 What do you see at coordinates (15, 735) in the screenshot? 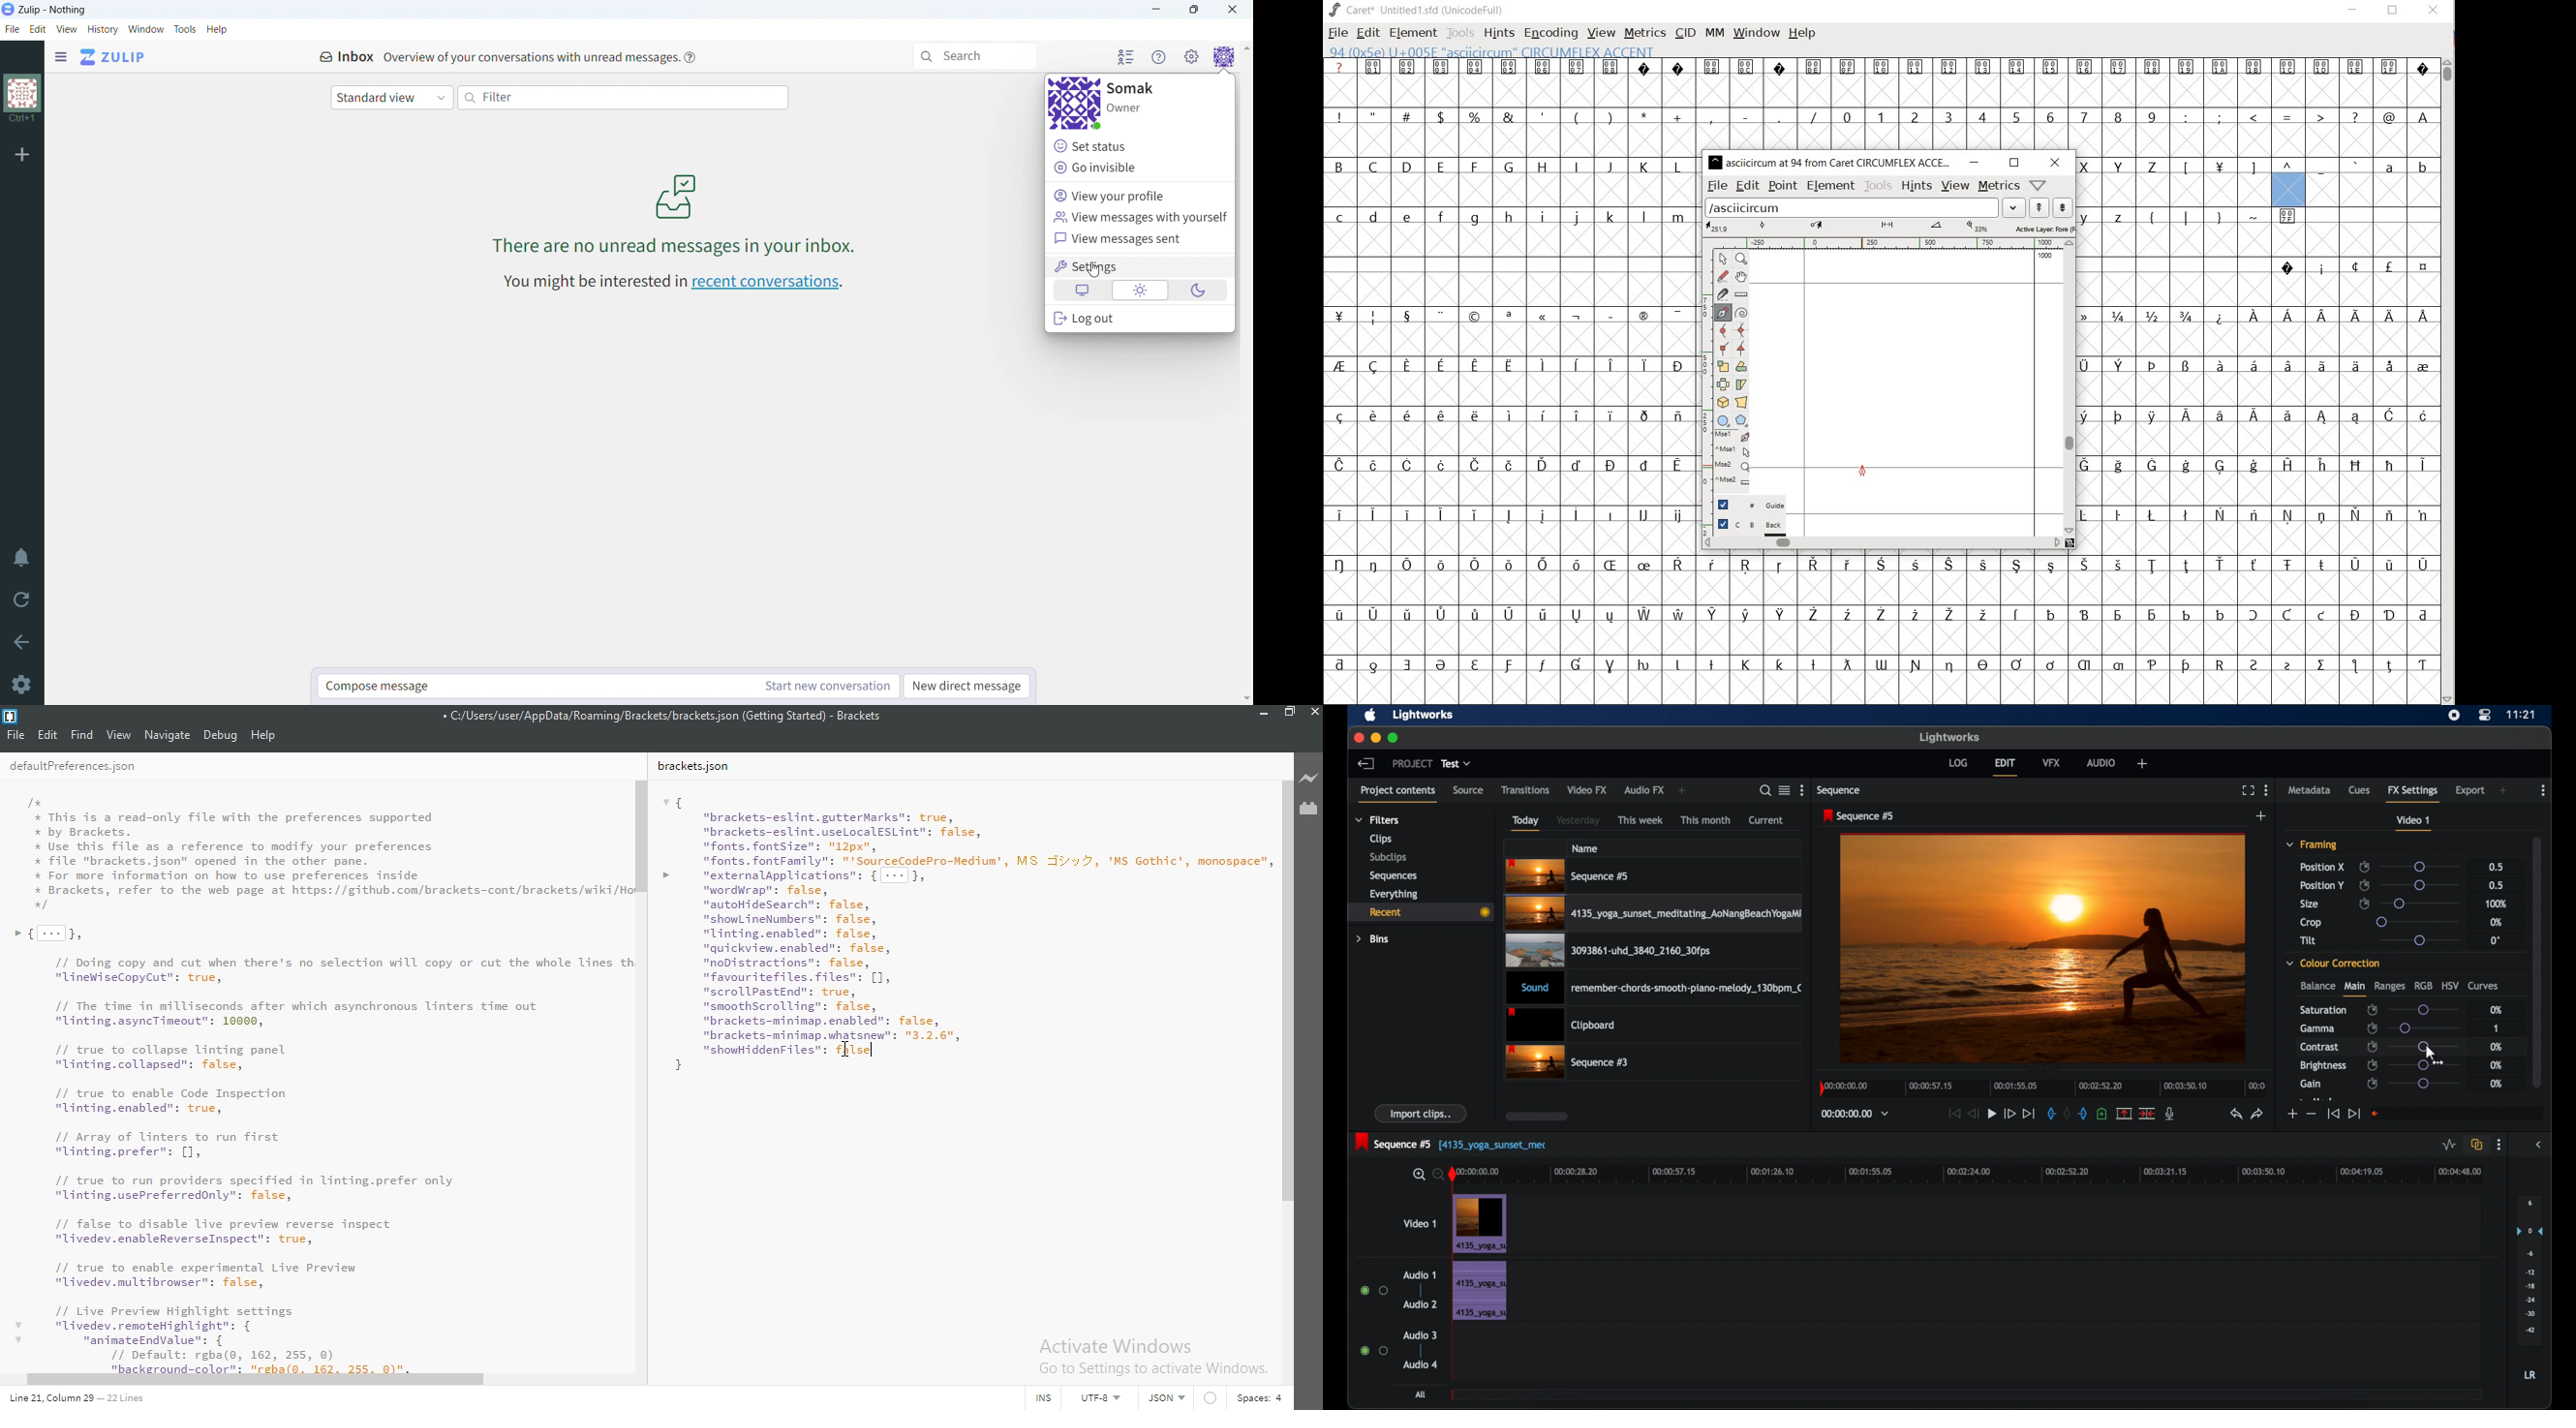
I see `file` at bounding box center [15, 735].